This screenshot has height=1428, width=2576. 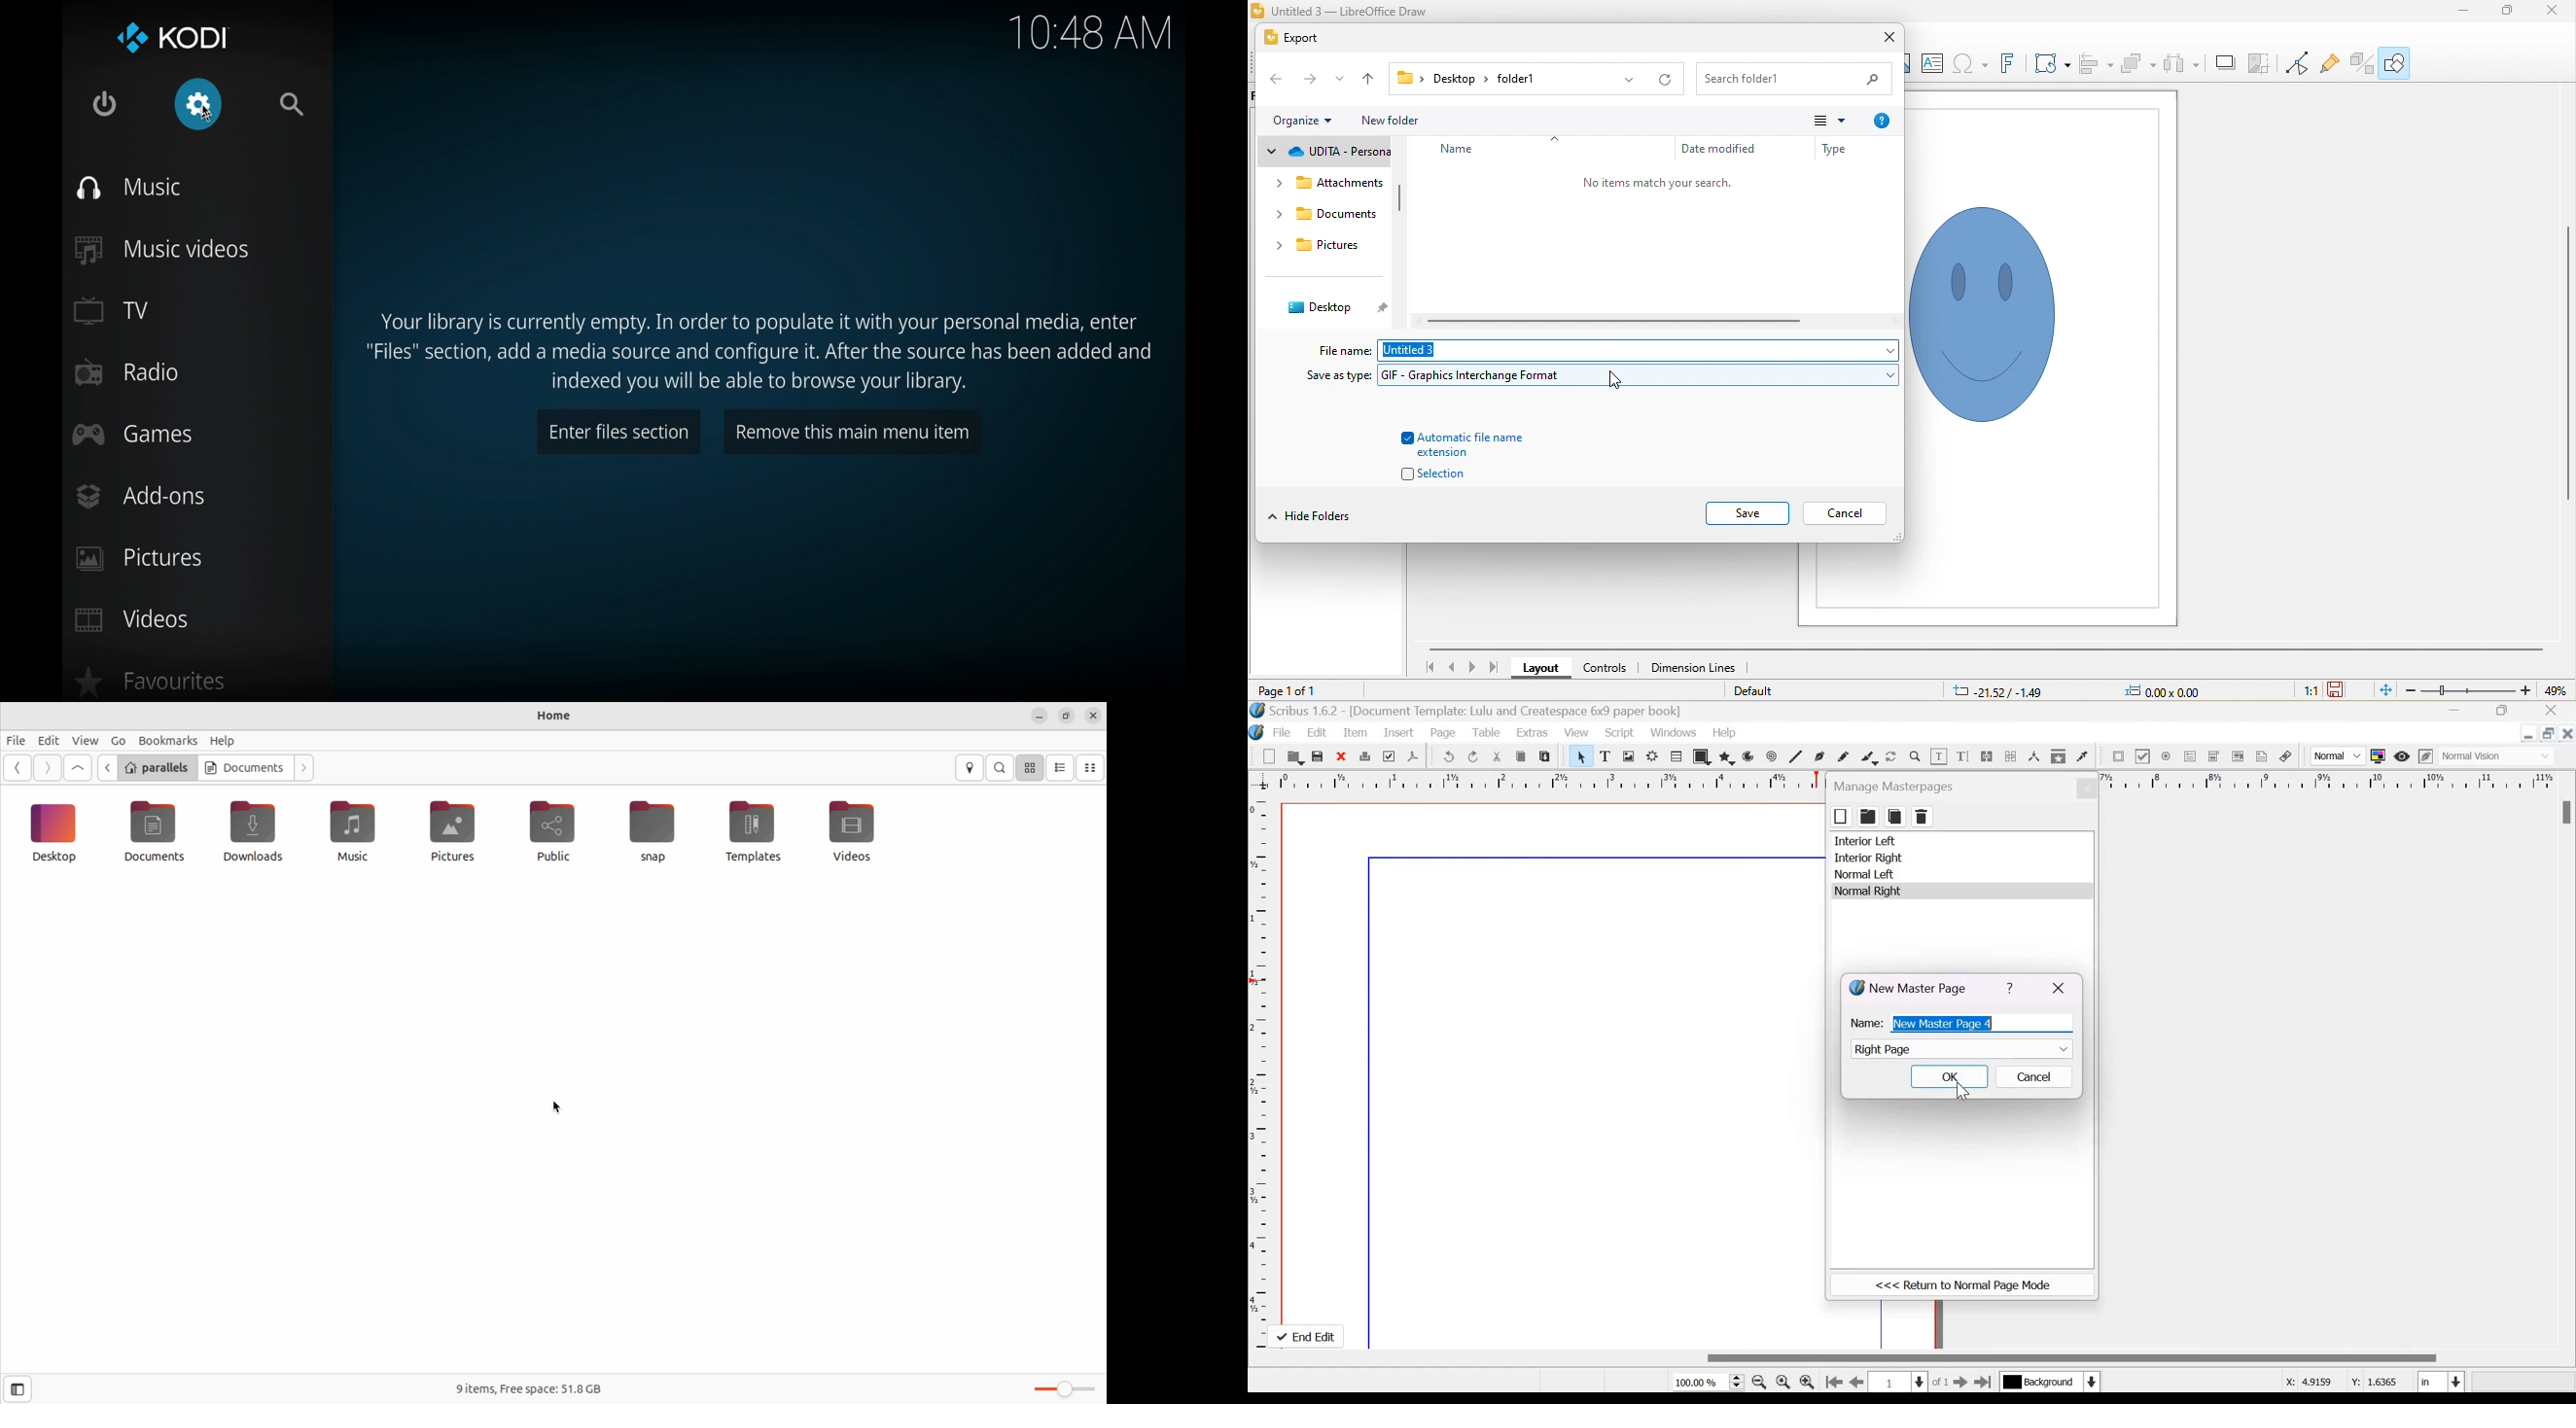 I want to click on Preview Mode, so click(x=2402, y=756).